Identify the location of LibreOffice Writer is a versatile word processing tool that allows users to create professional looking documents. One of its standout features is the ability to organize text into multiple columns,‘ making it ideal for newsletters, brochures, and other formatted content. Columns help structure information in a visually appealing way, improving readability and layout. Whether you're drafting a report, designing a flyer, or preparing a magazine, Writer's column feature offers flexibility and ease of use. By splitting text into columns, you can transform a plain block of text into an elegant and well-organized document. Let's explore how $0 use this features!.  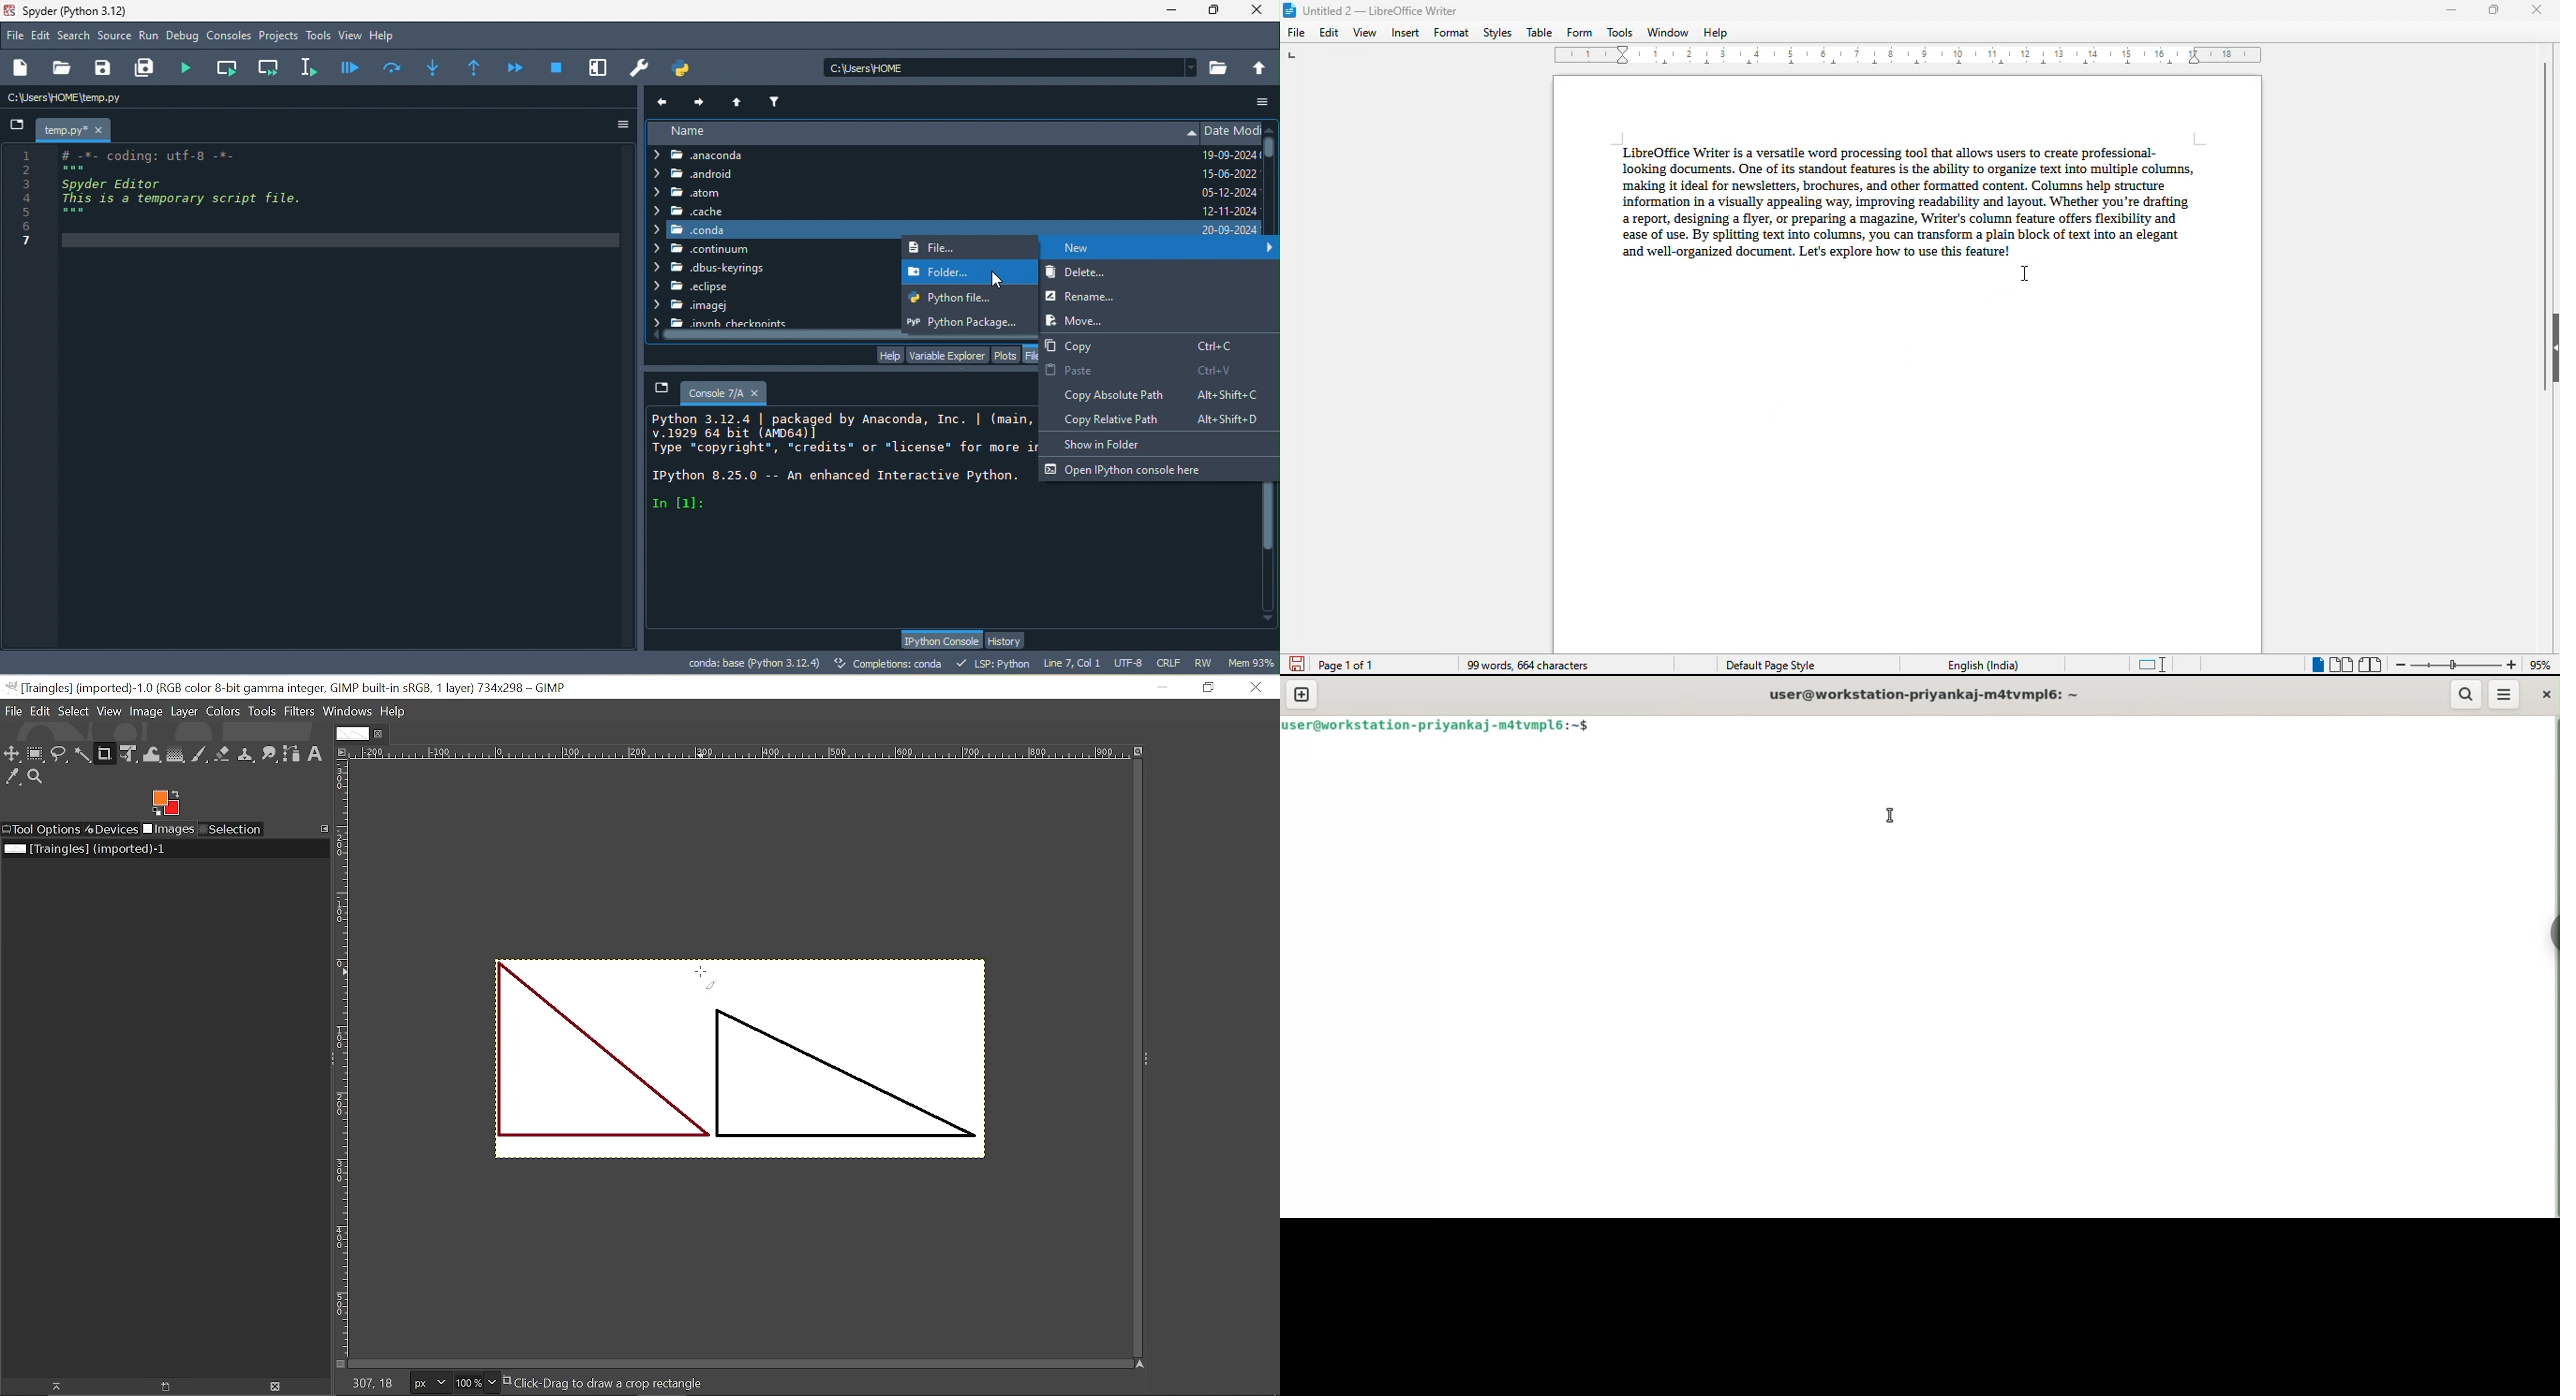
(1903, 198).